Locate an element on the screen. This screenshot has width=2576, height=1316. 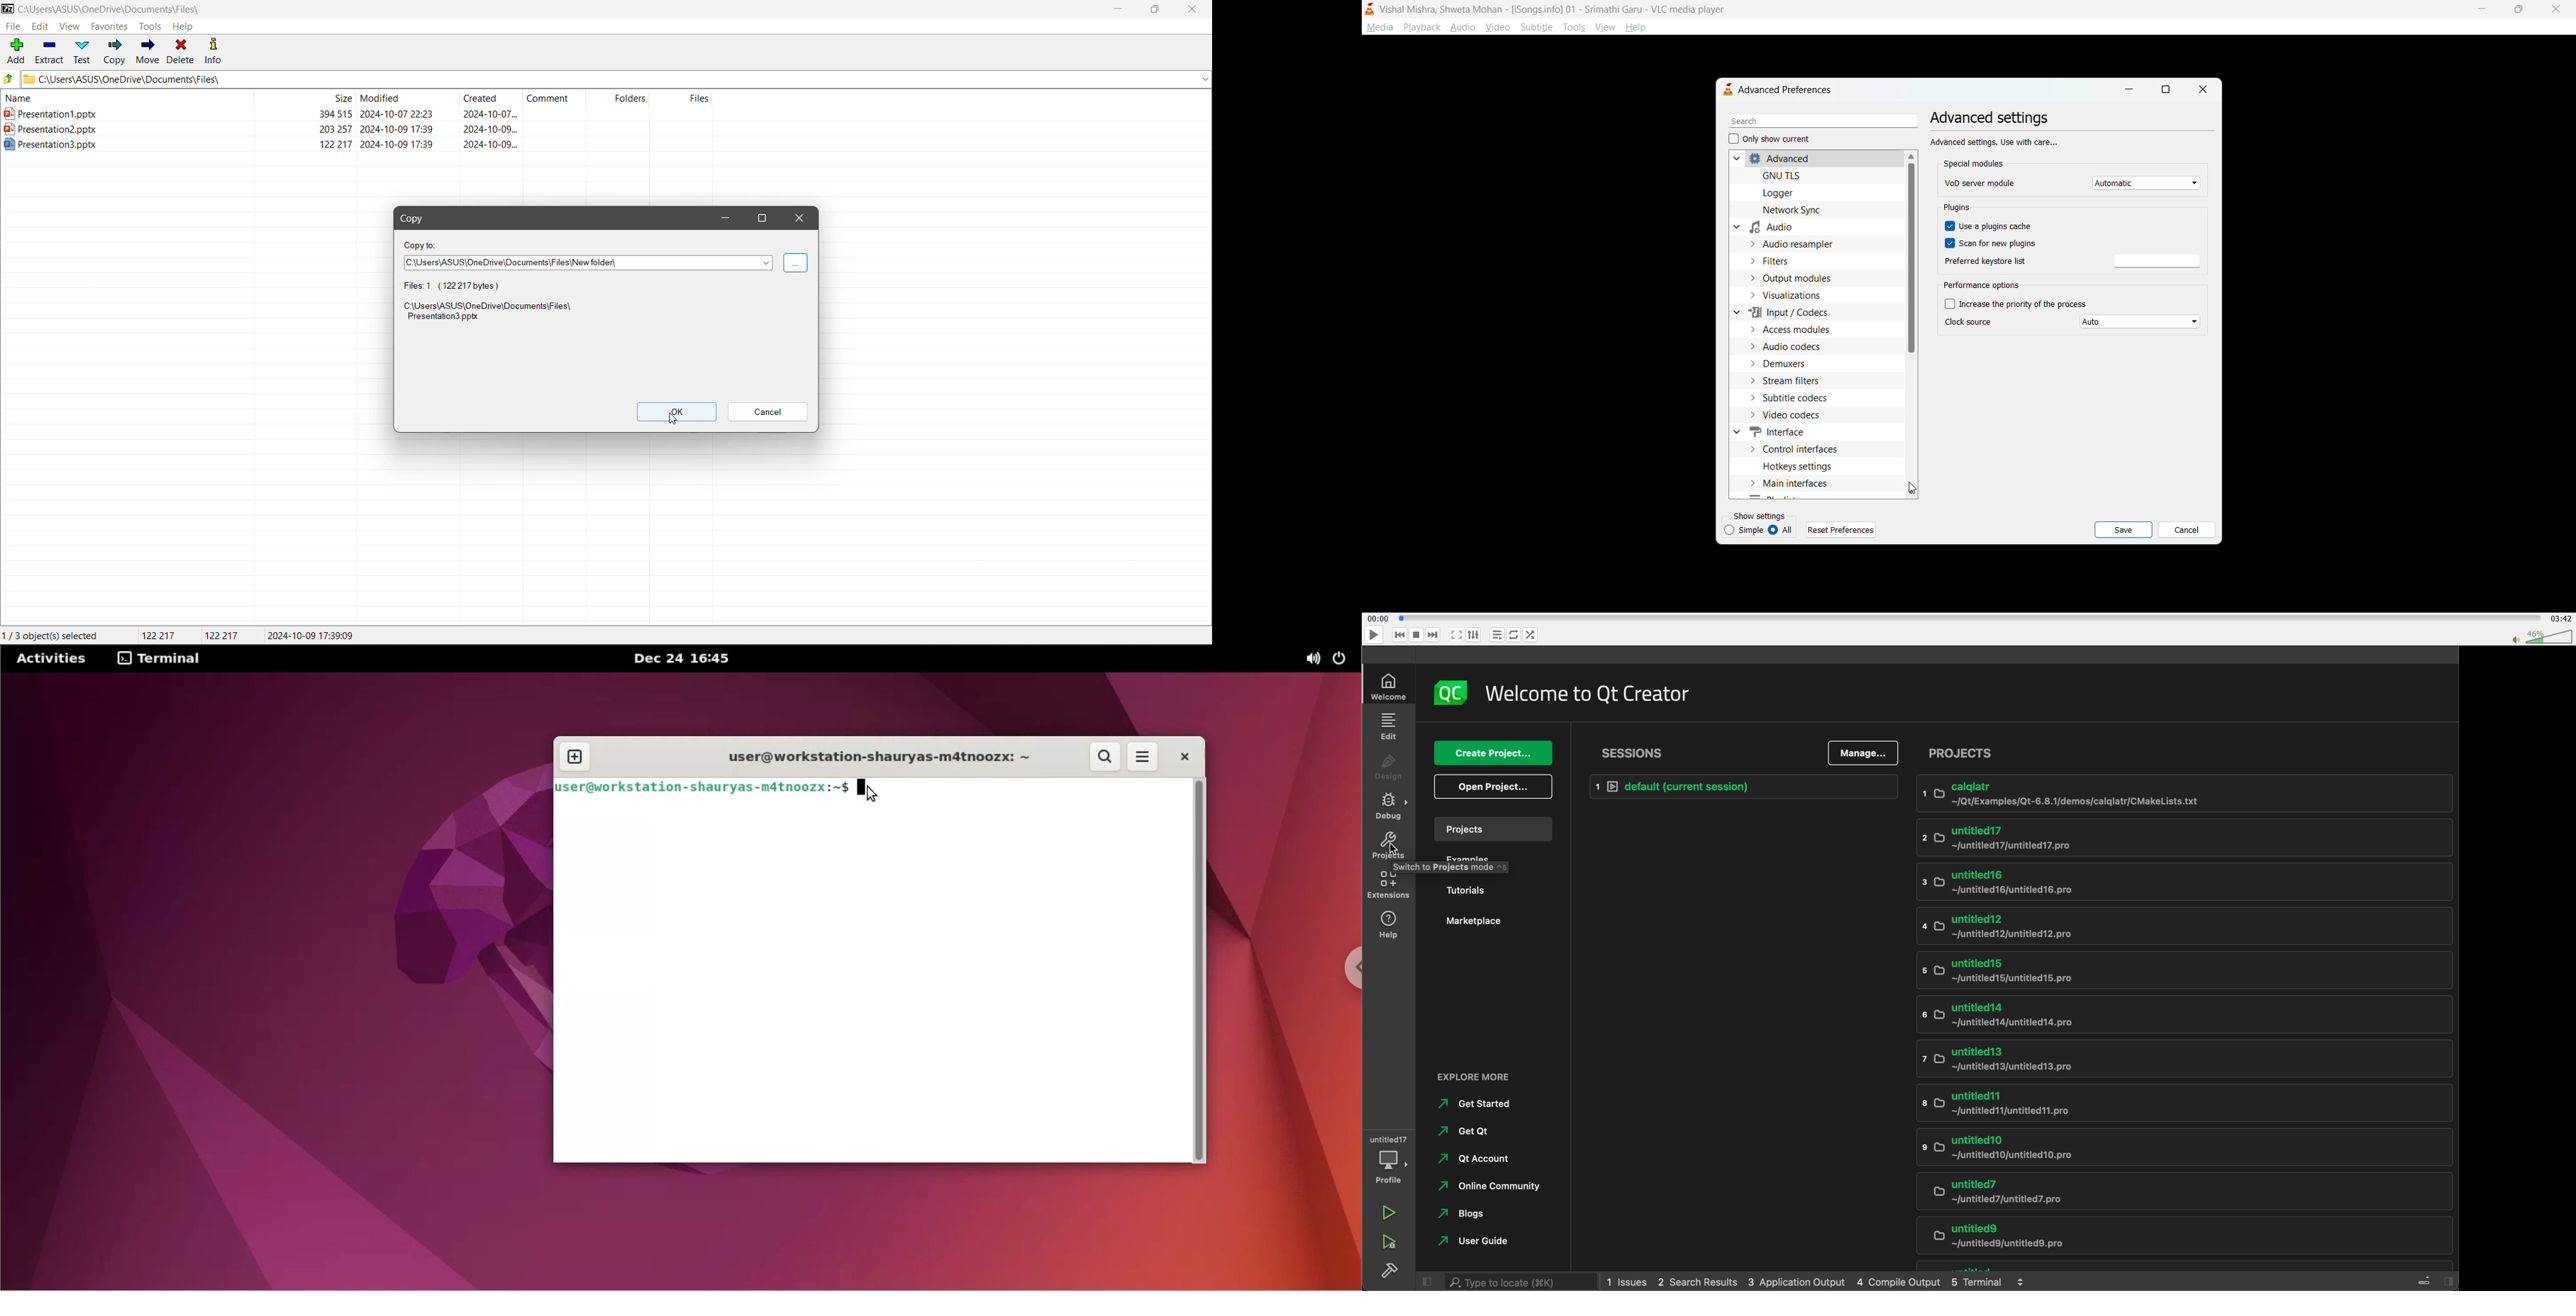
media is located at coordinates (1379, 27).